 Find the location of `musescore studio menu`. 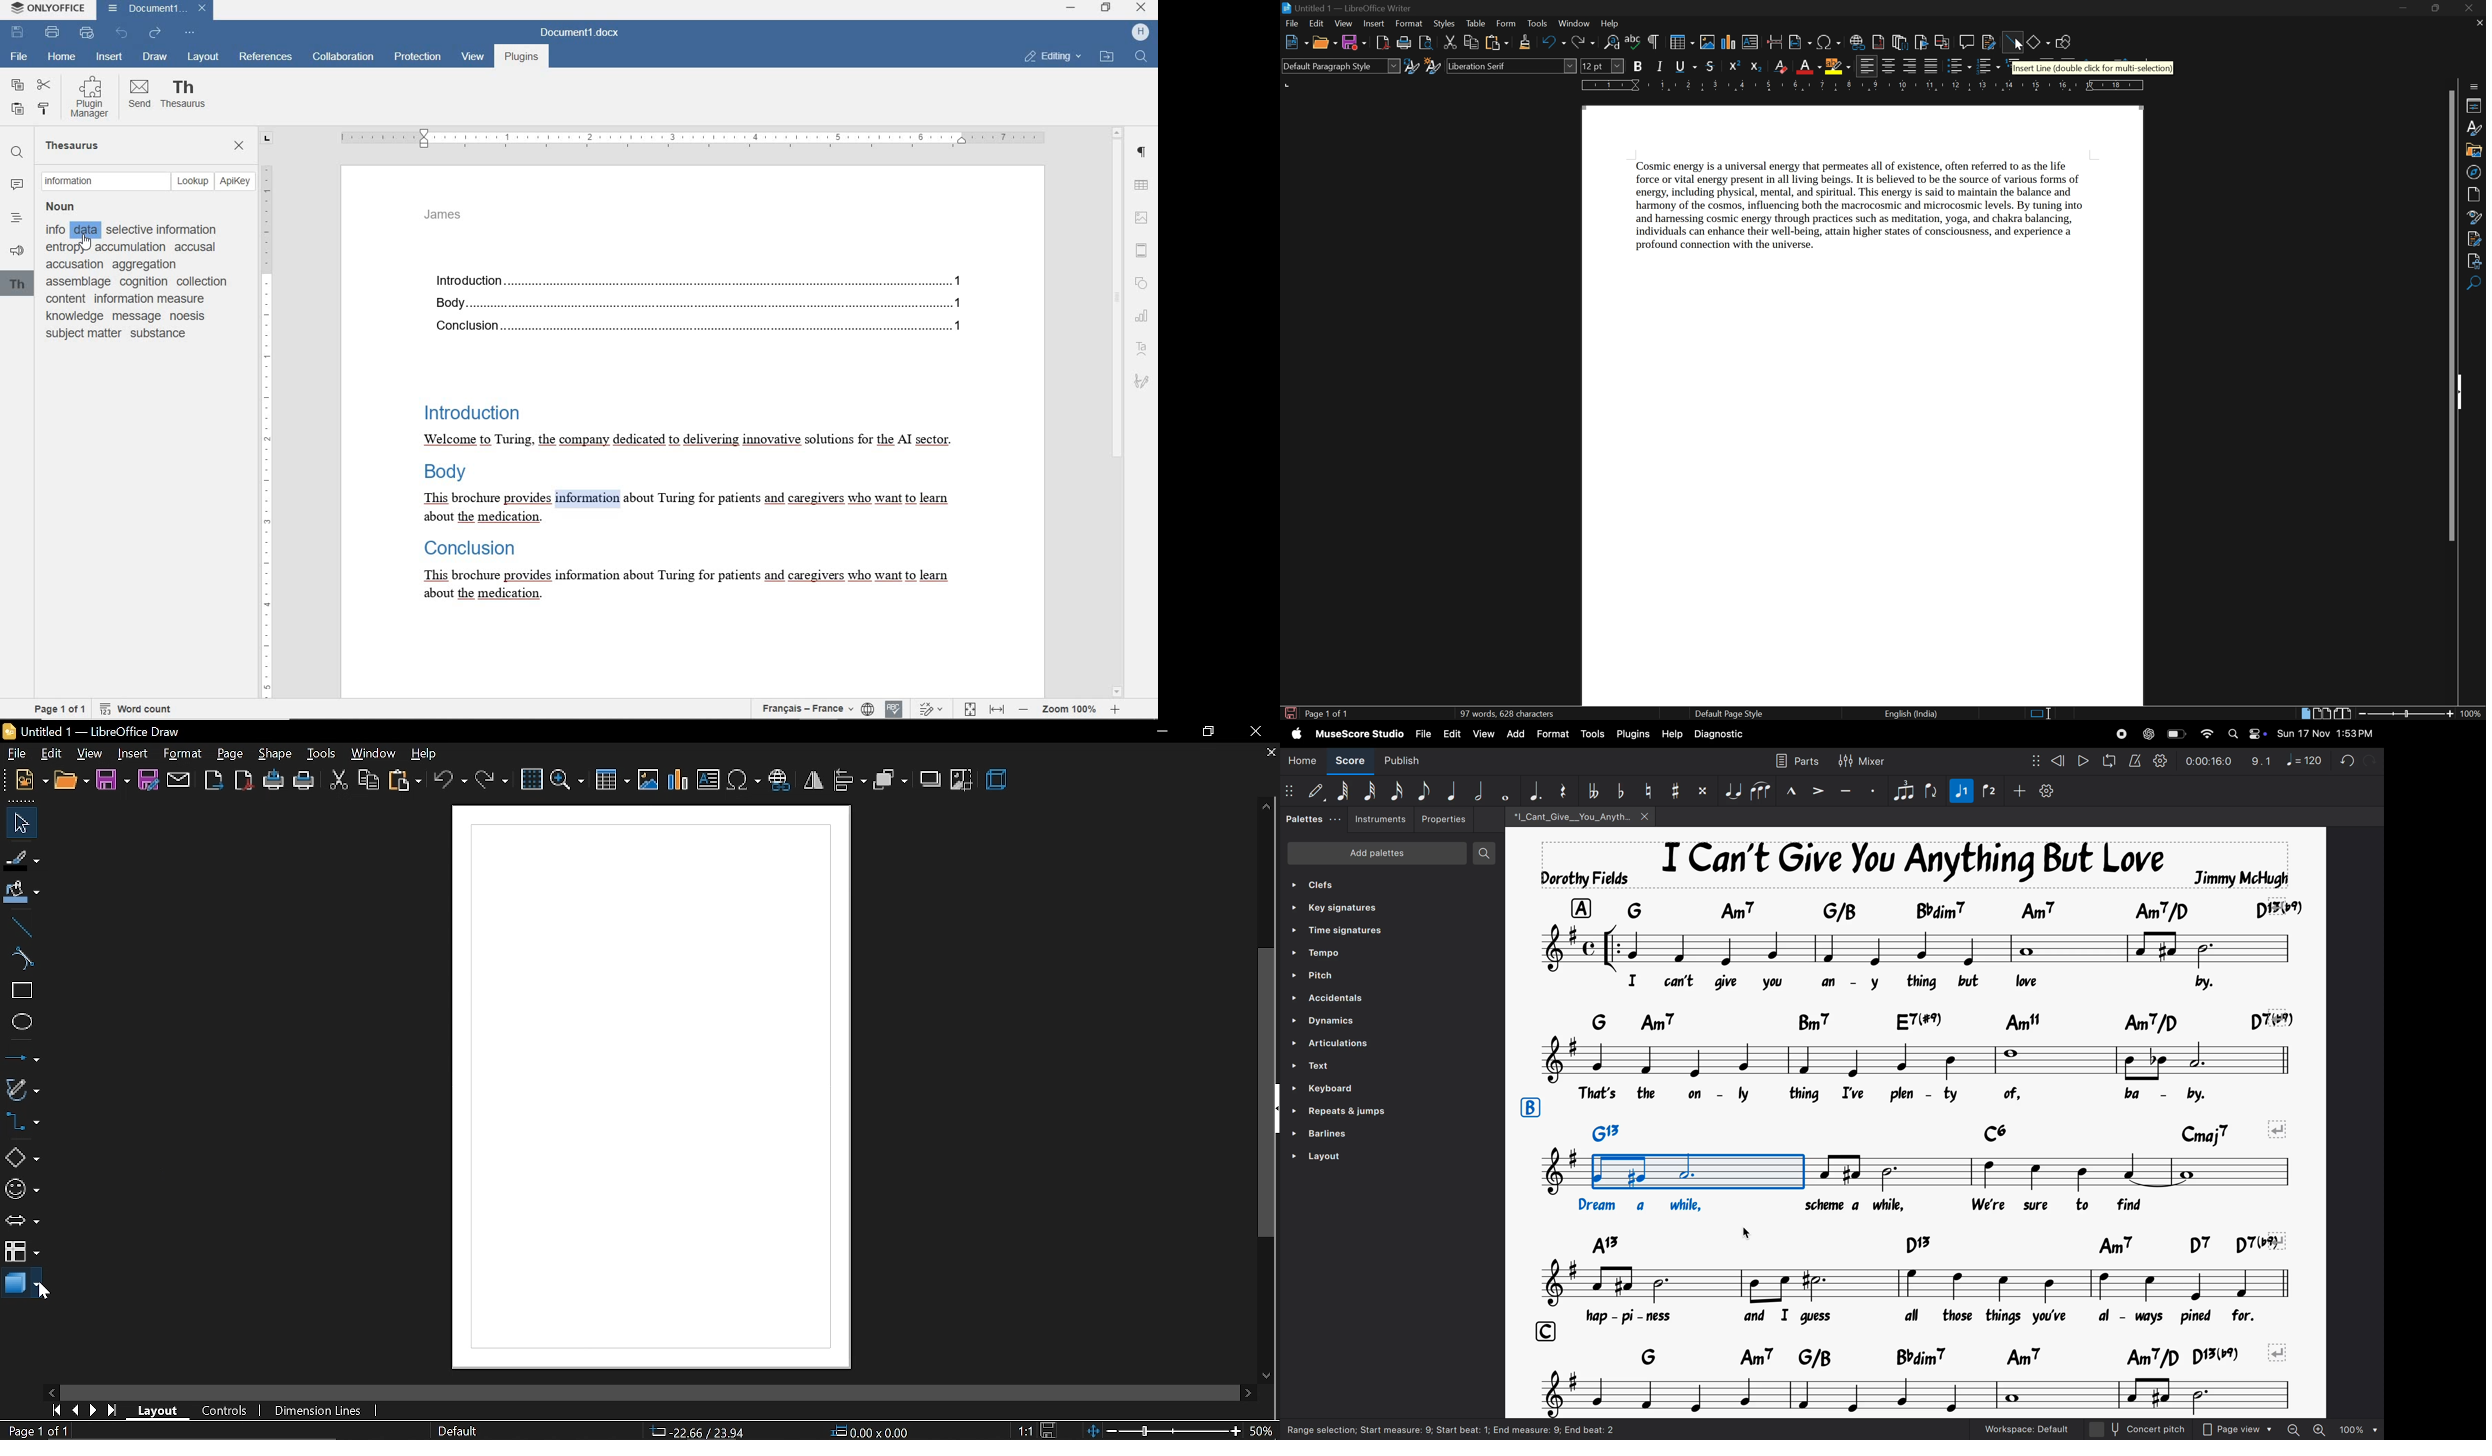

musescore studio menu is located at coordinates (1359, 734).